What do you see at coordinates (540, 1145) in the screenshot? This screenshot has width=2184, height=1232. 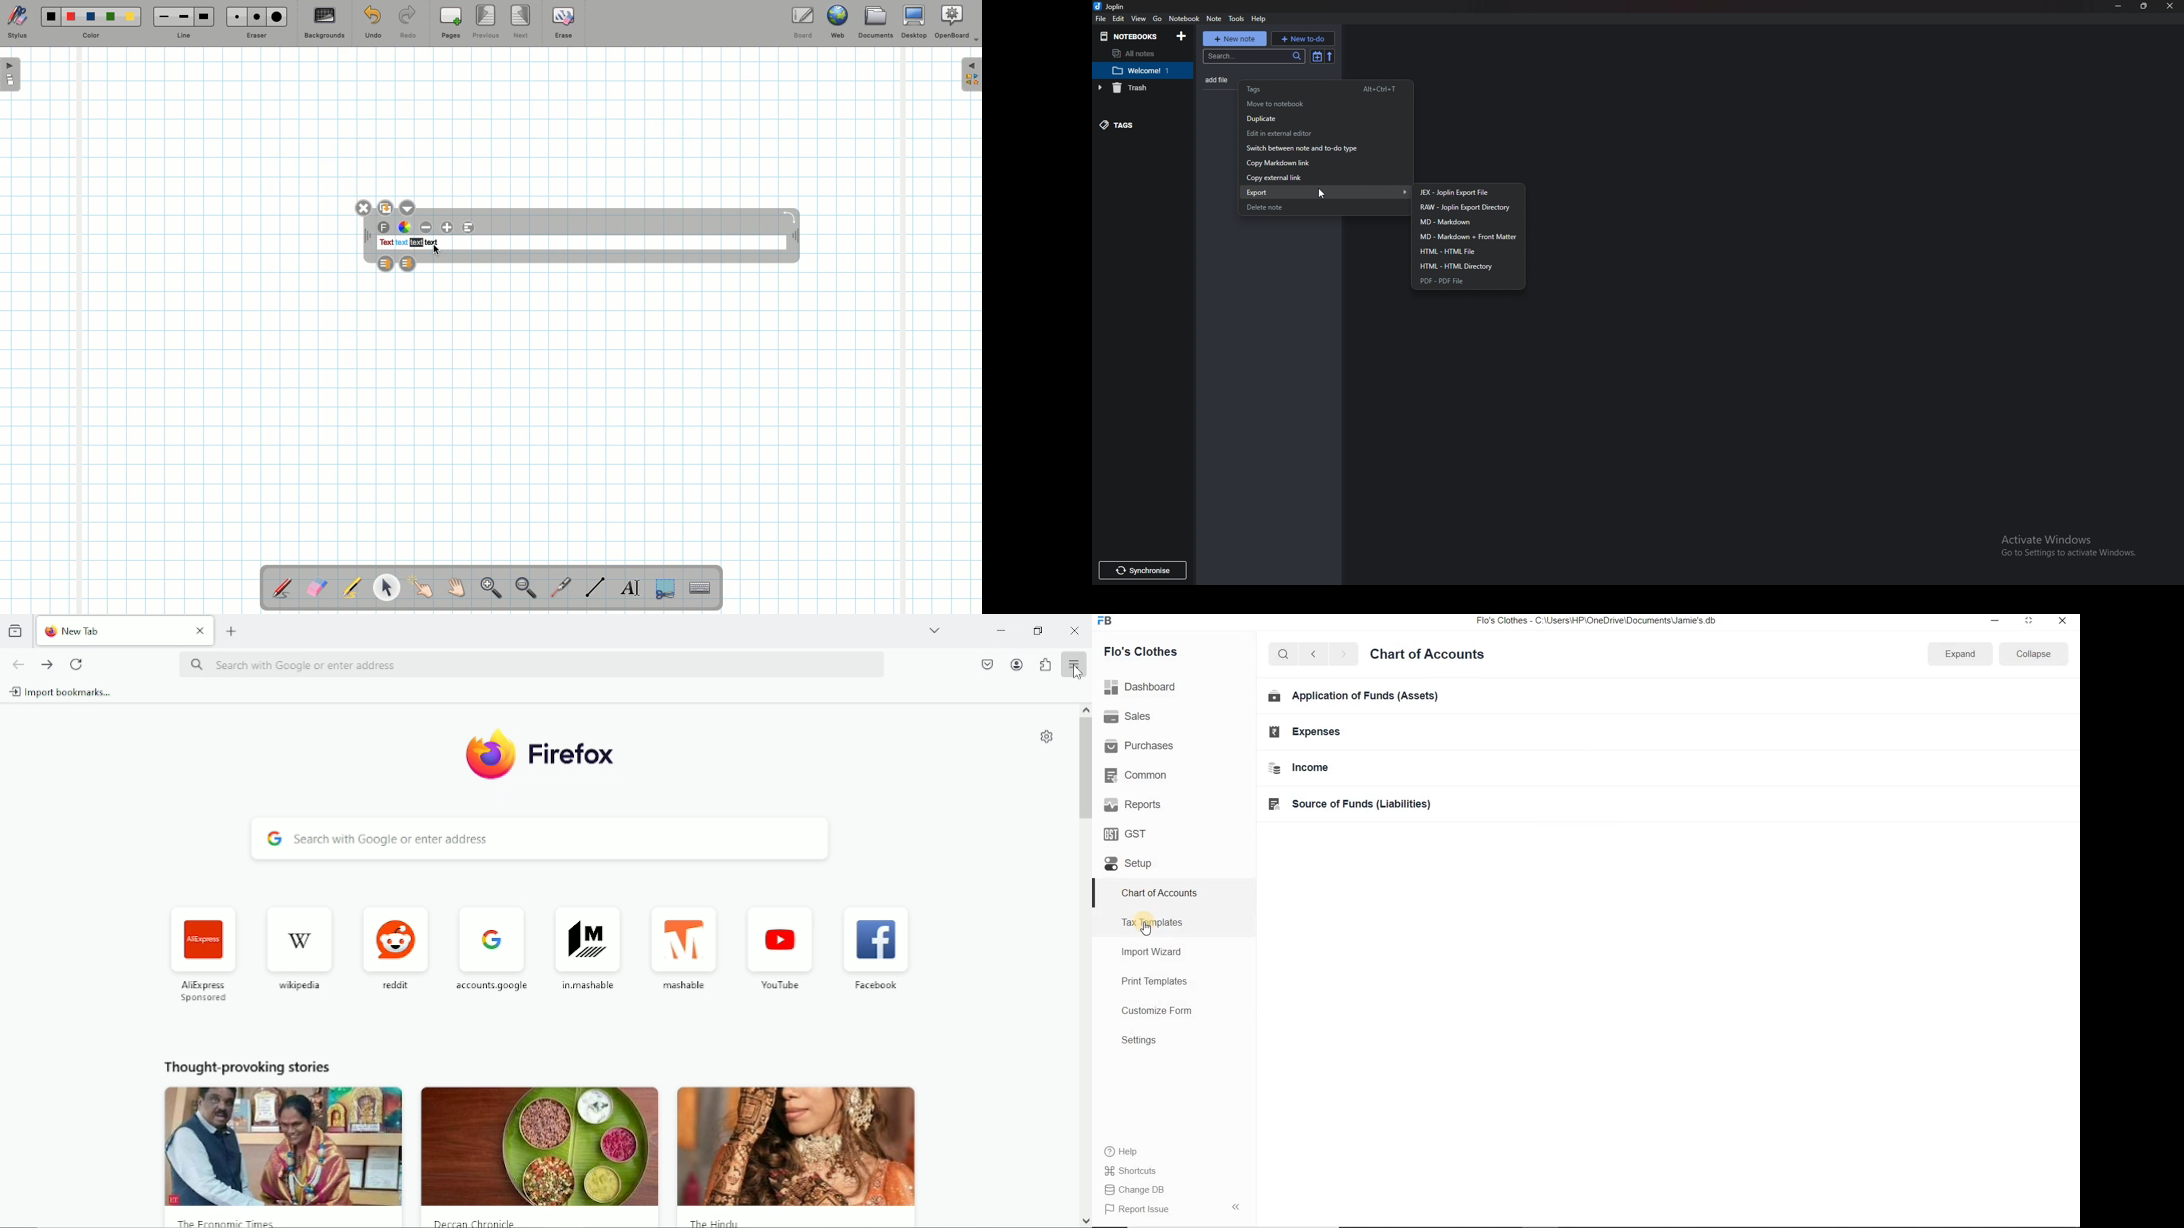 I see `deccan chronic image` at bounding box center [540, 1145].